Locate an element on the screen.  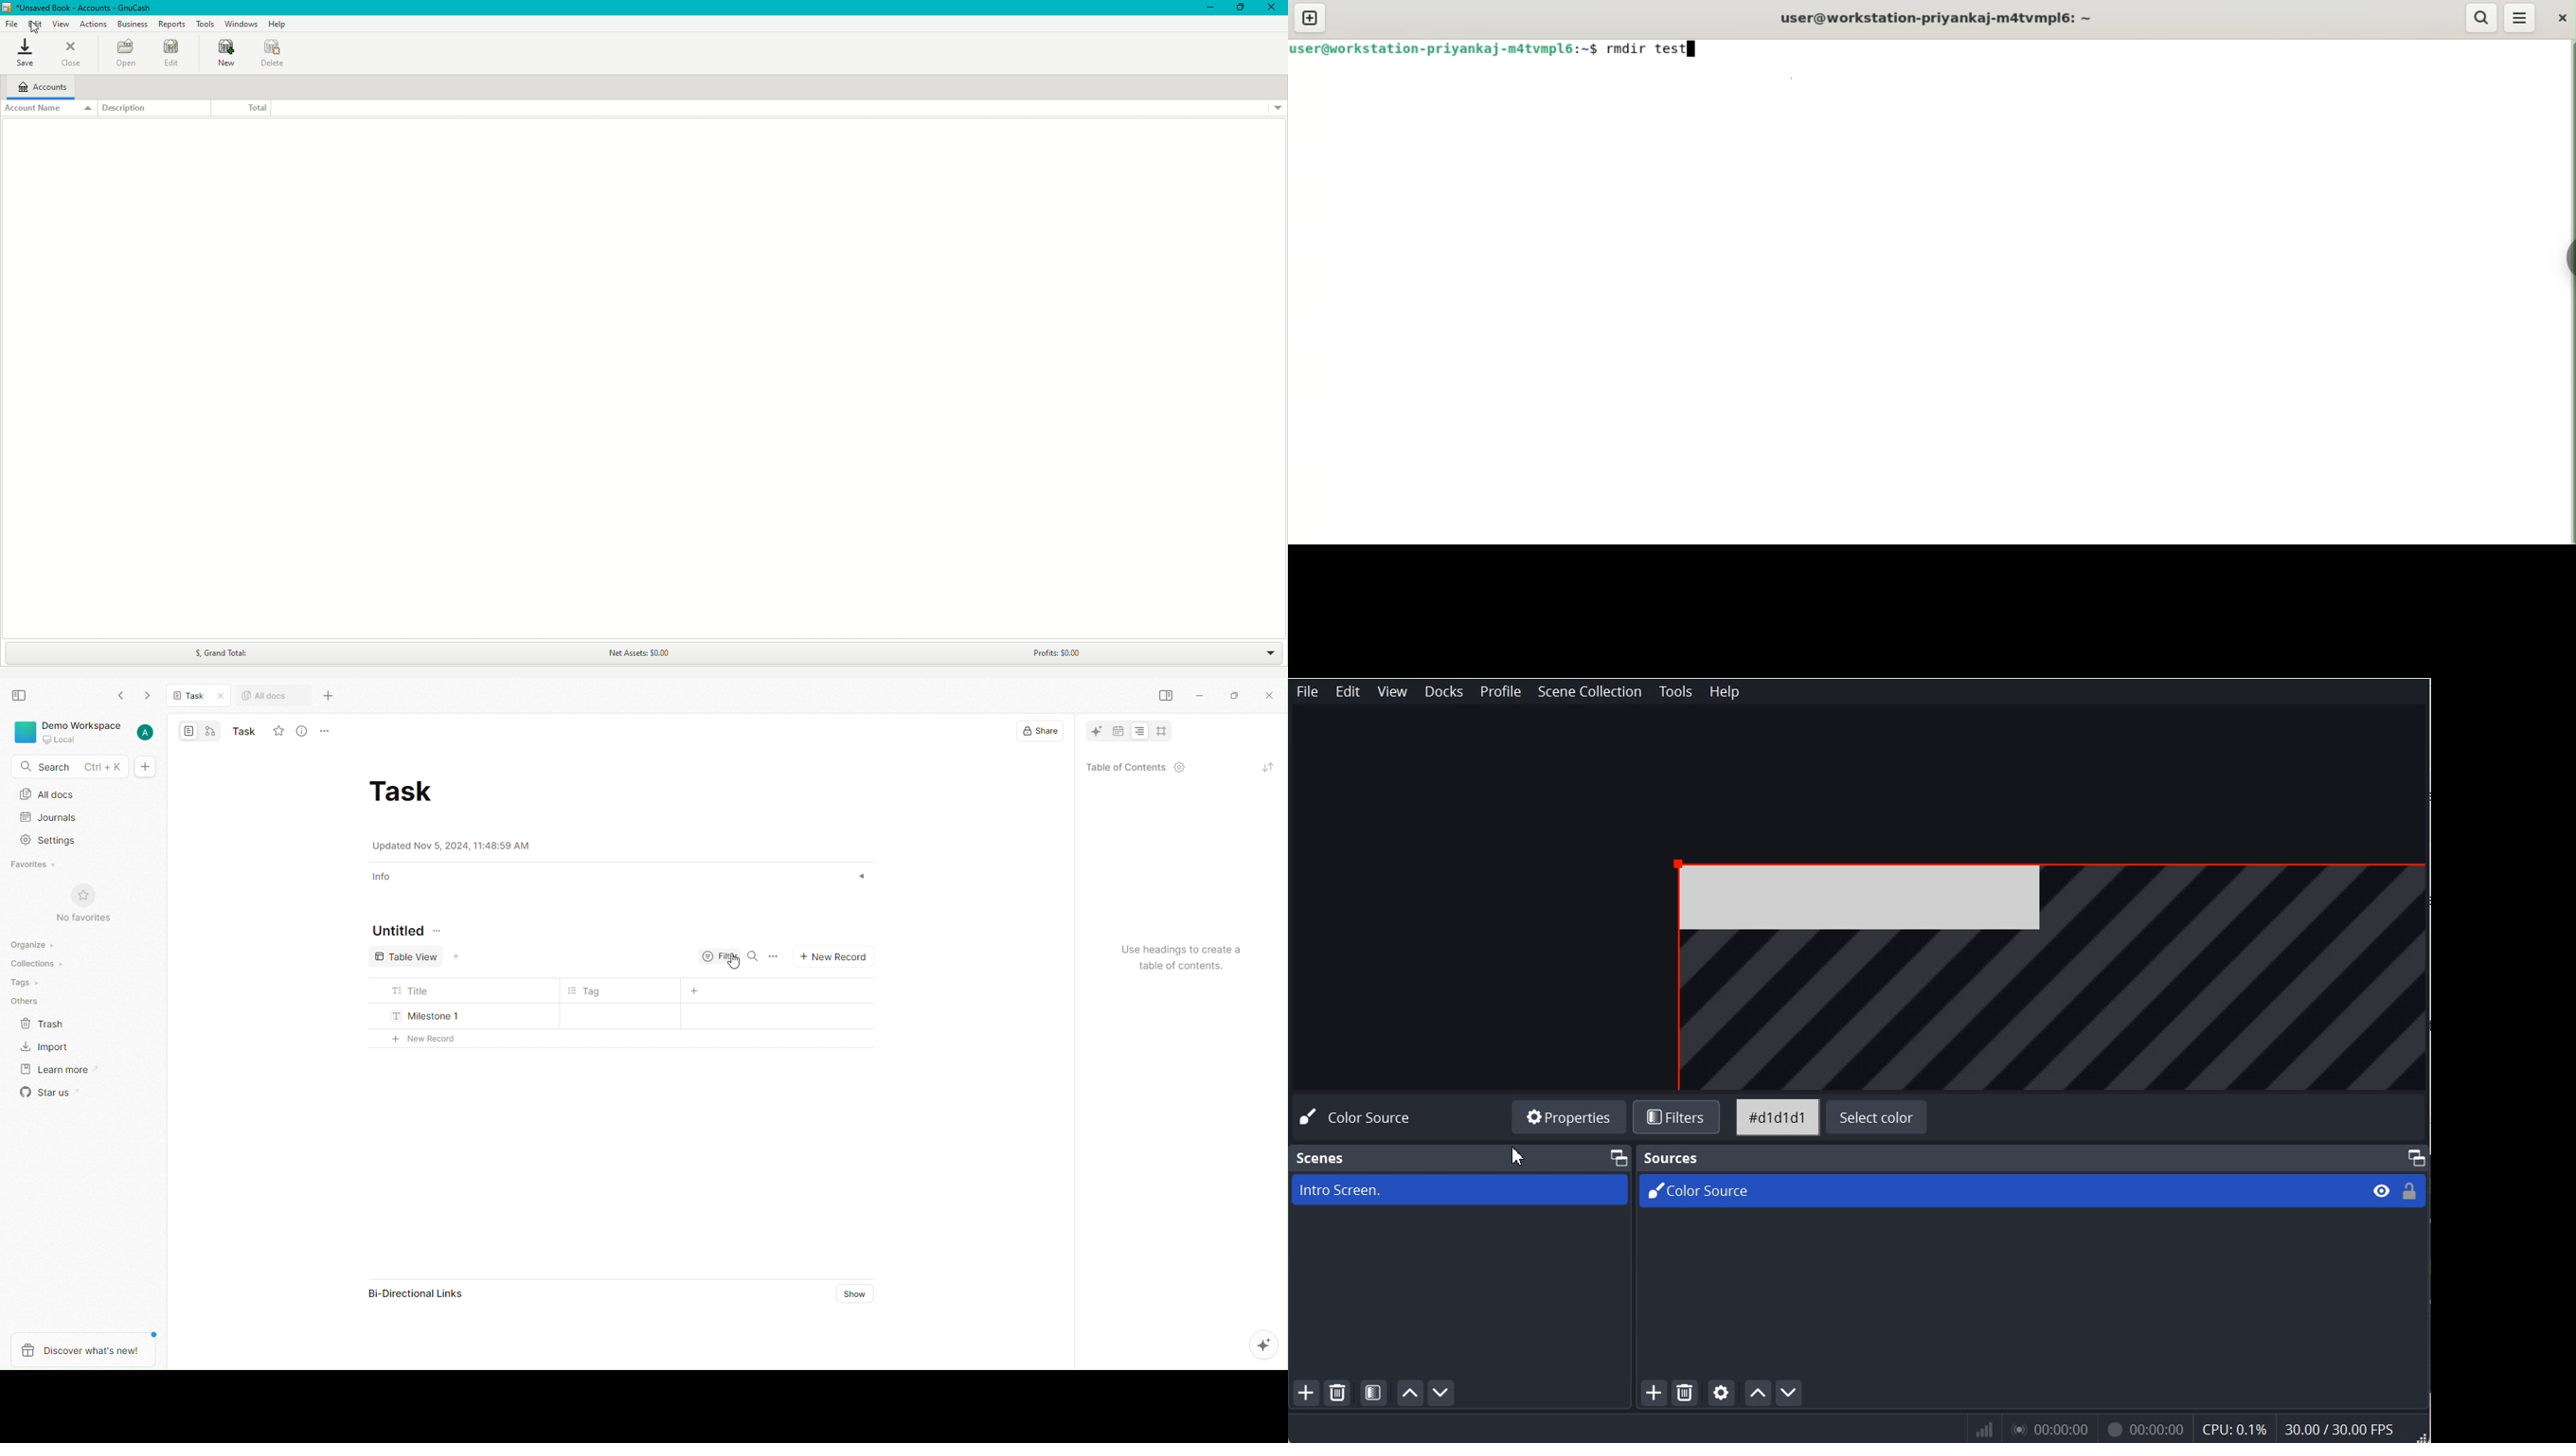
GnuCash is located at coordinates (76, 8).